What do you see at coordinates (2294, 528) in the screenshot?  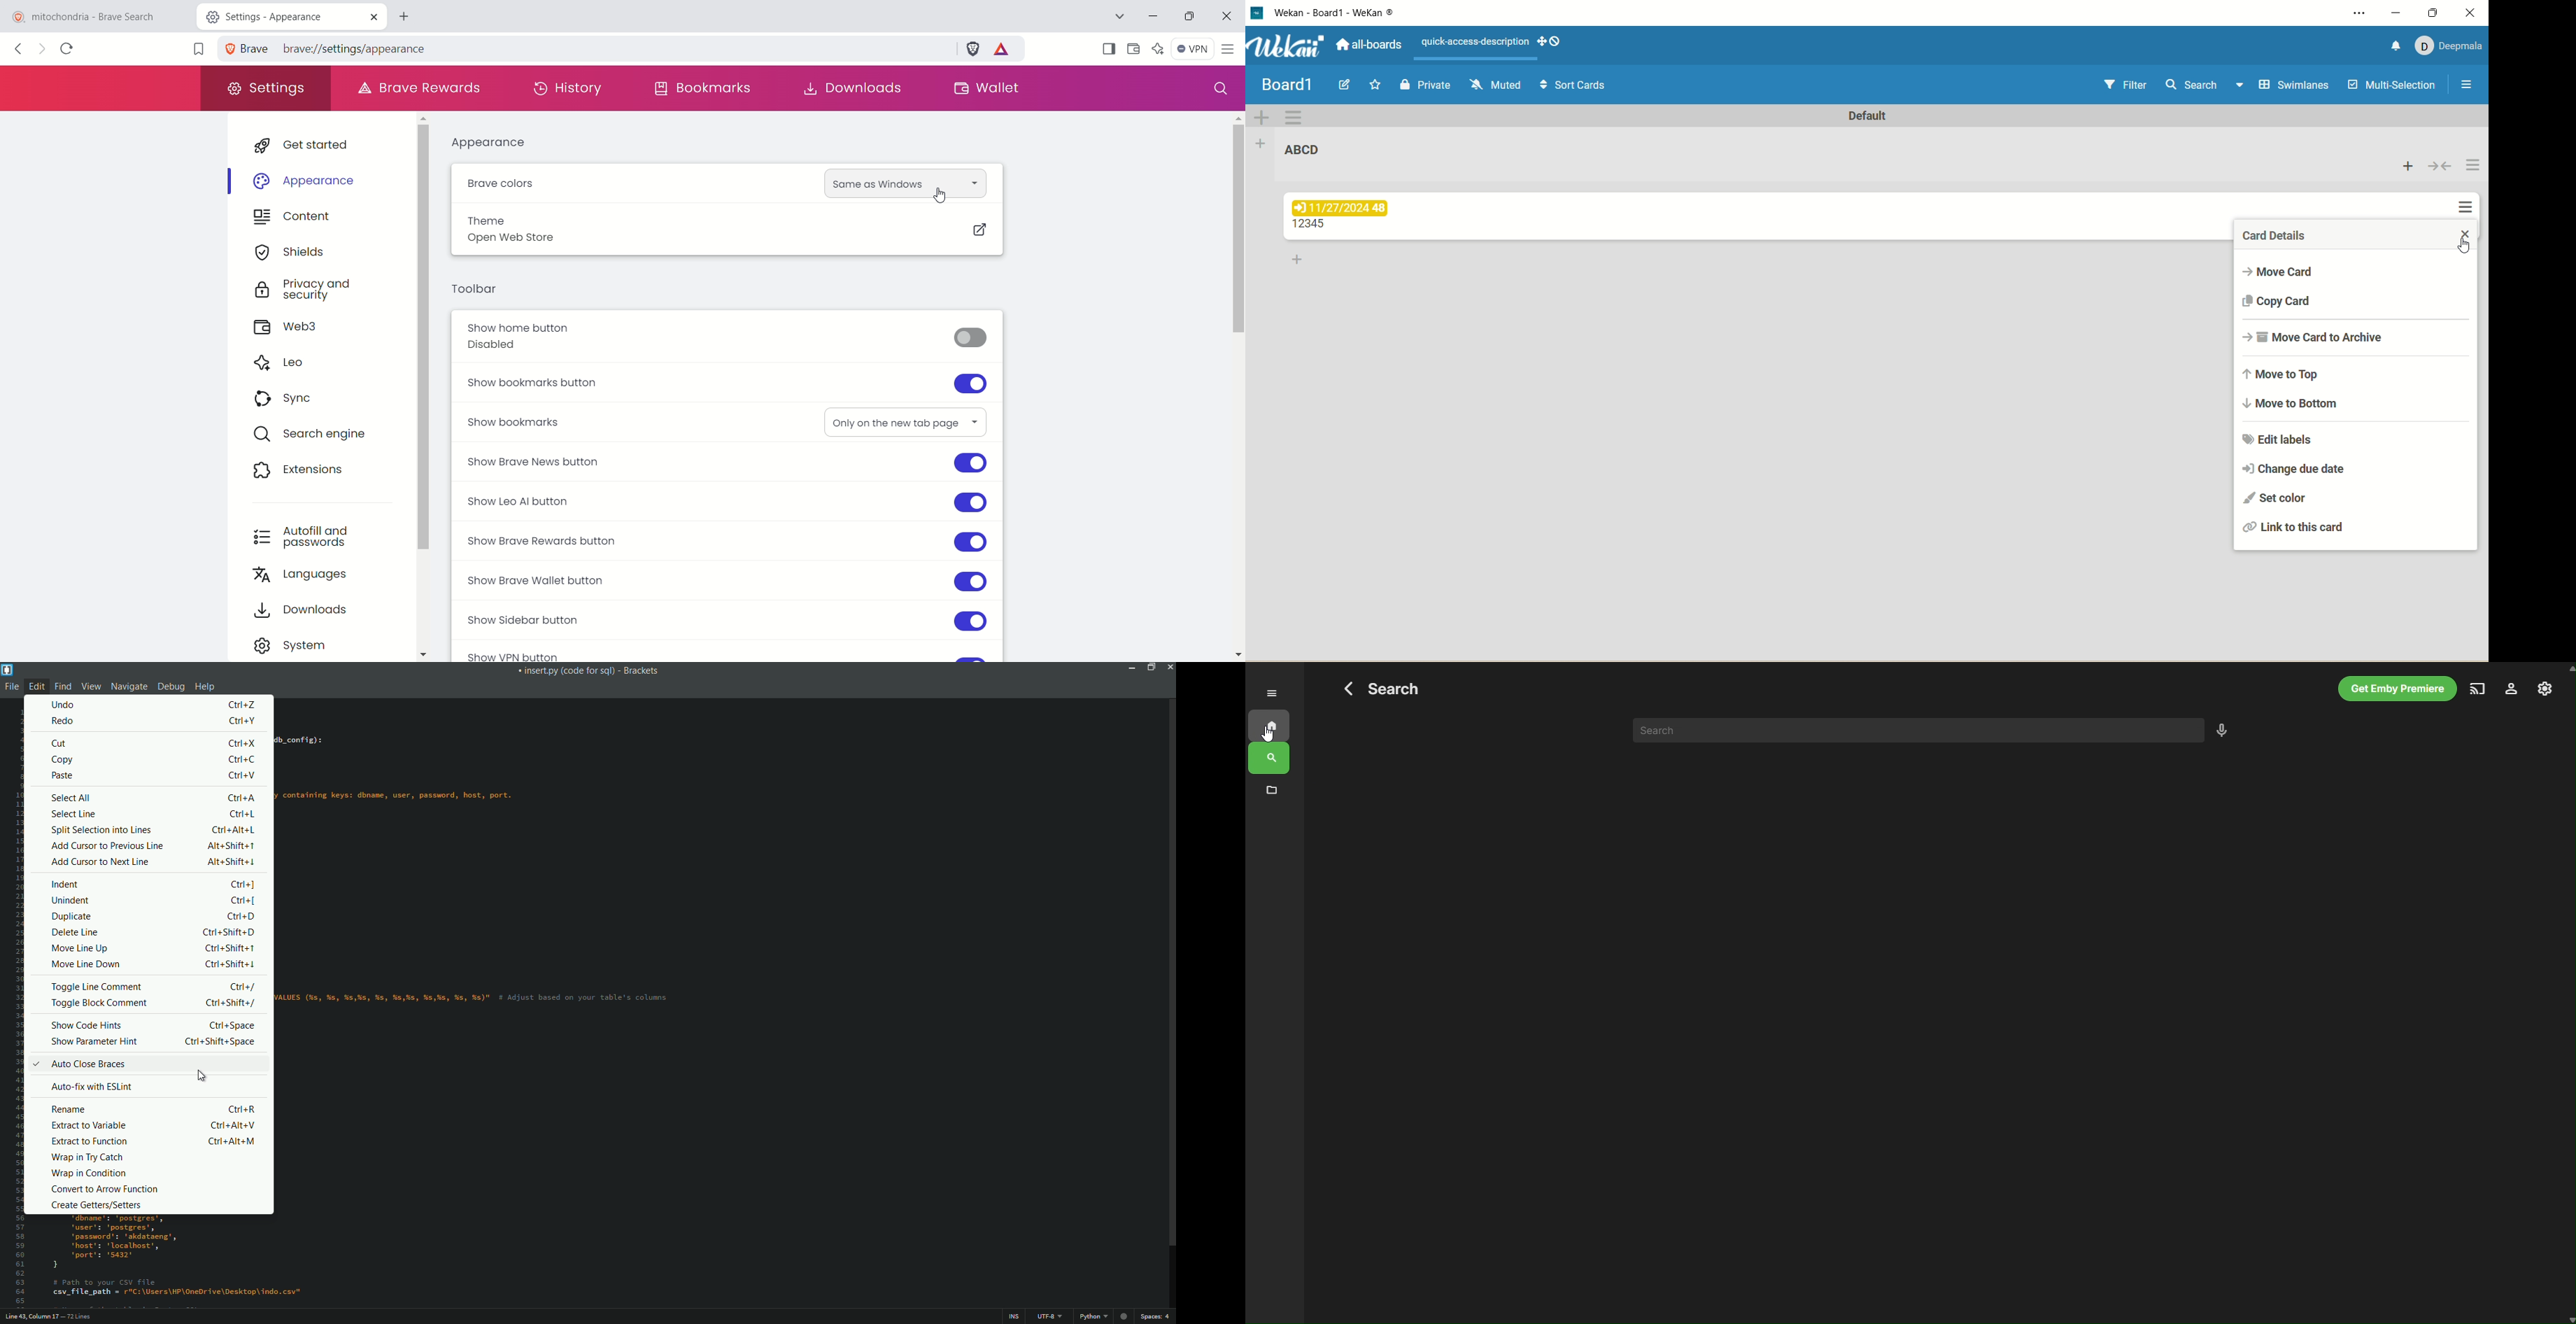 I see `link to this card` at bounding box center [2294, 528].